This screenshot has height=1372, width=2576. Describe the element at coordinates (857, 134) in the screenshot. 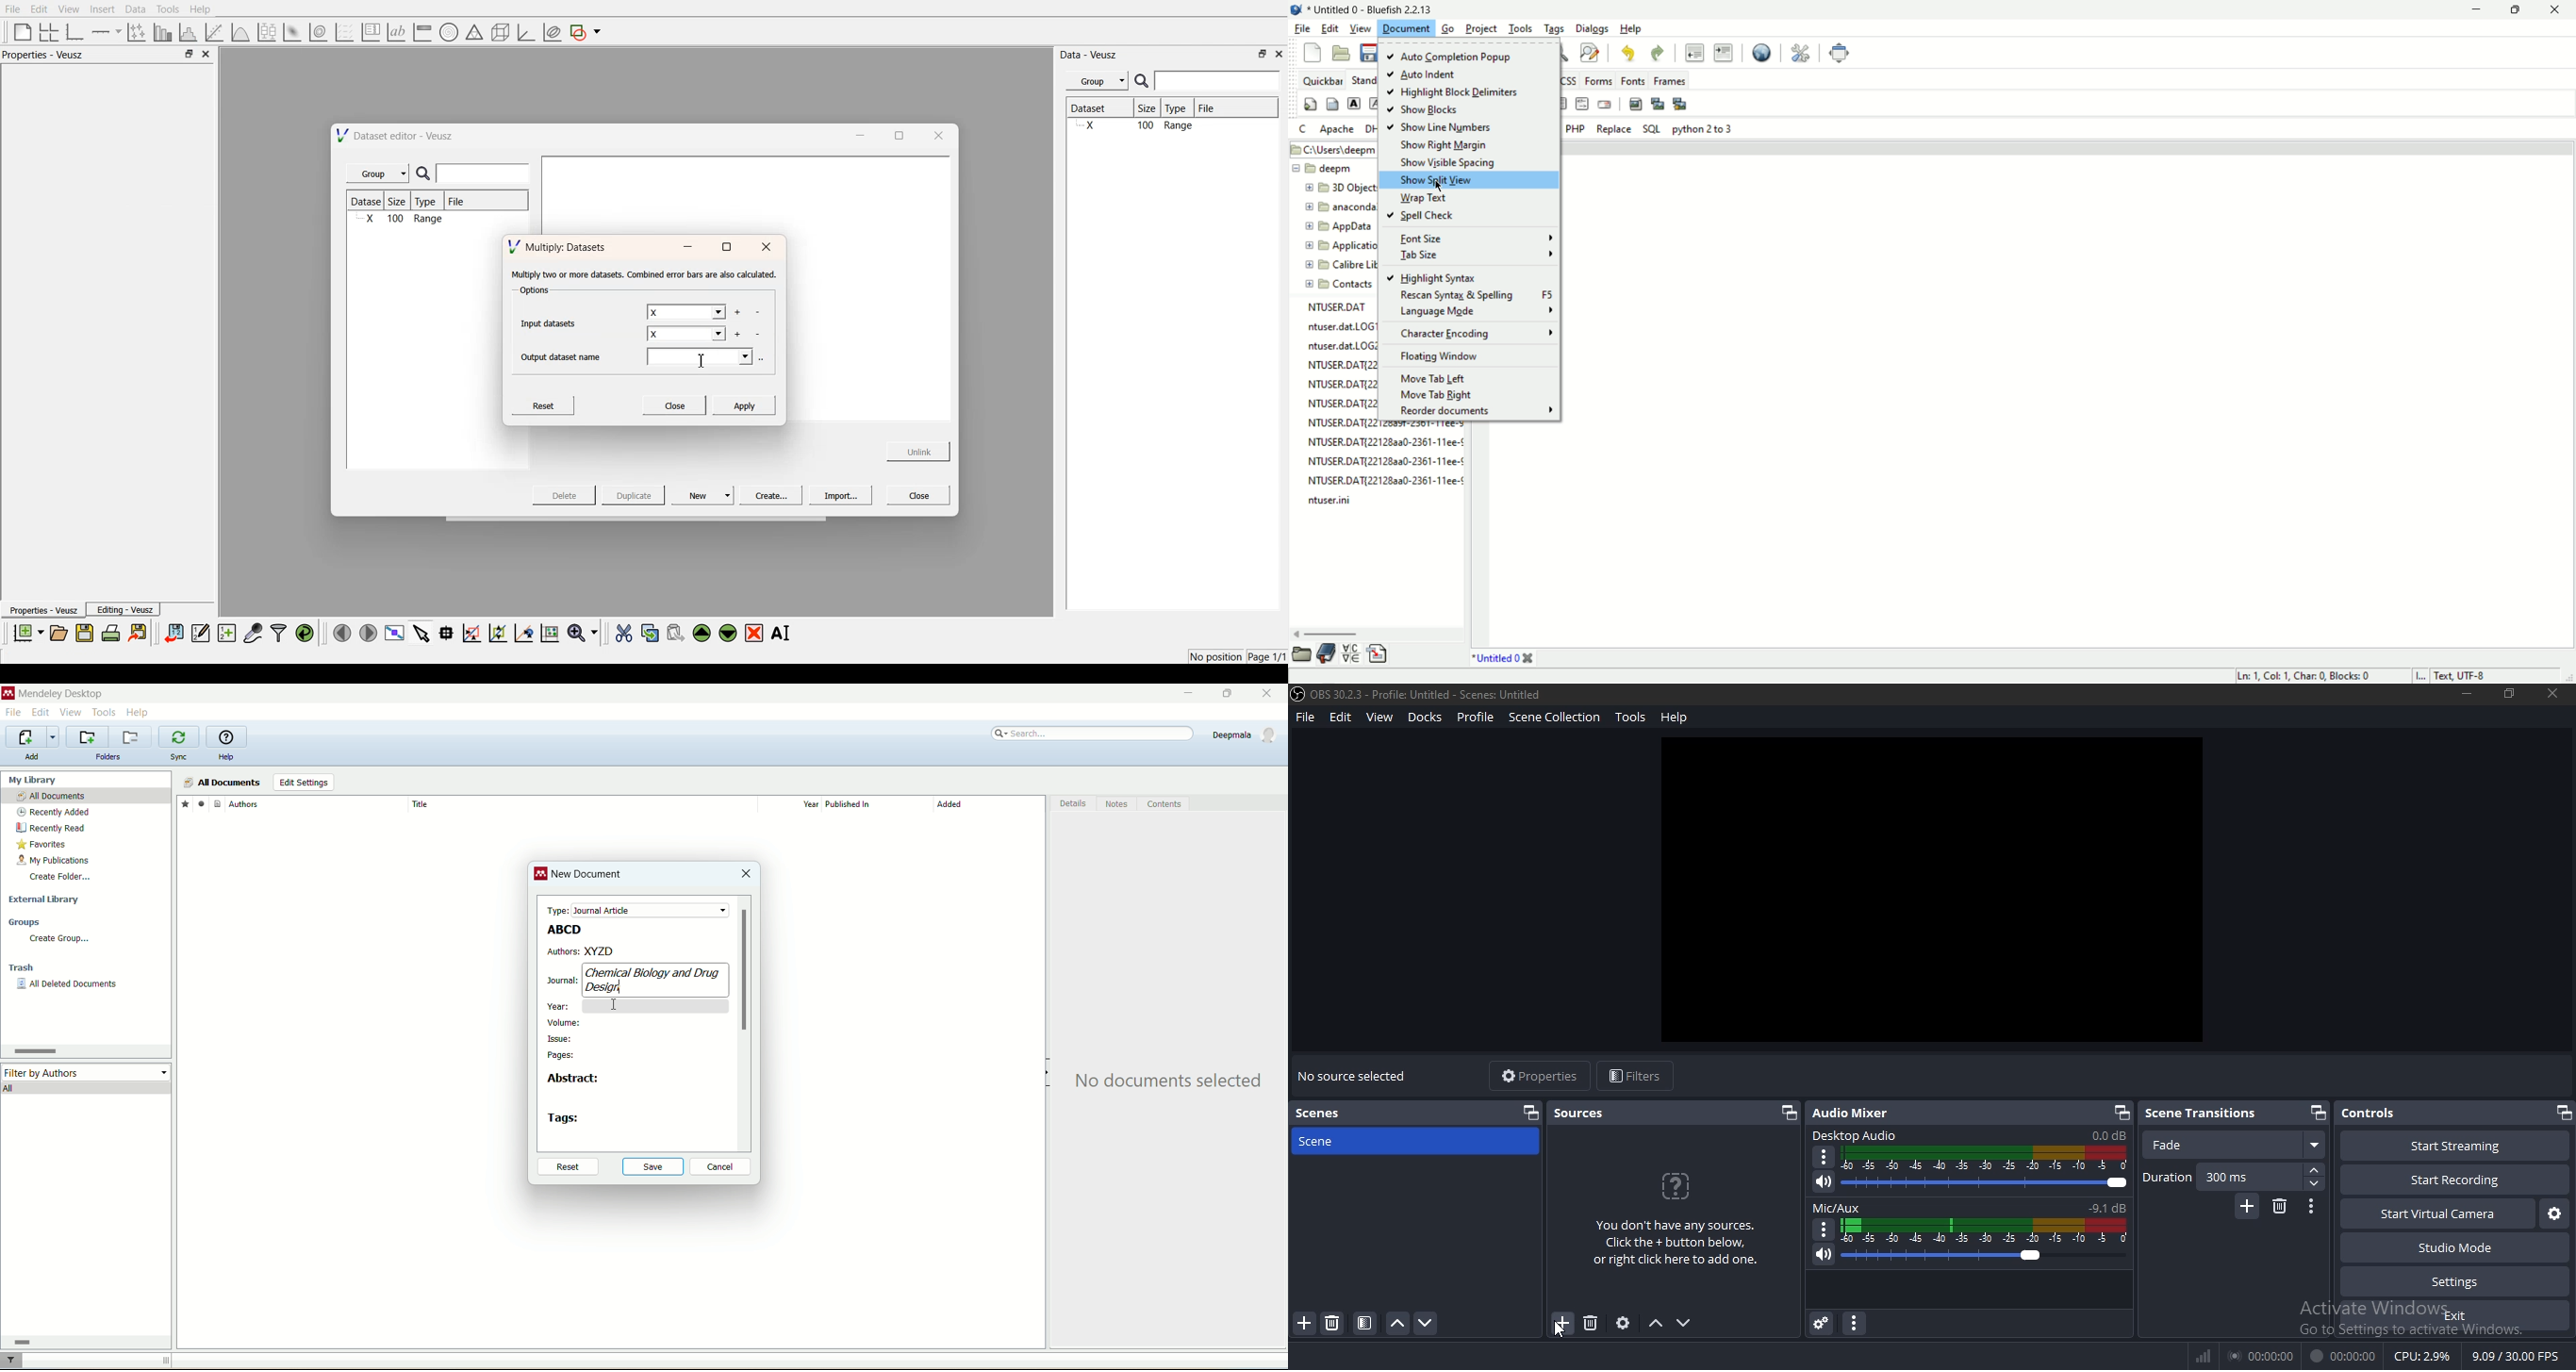

I see `minimise` at that location.